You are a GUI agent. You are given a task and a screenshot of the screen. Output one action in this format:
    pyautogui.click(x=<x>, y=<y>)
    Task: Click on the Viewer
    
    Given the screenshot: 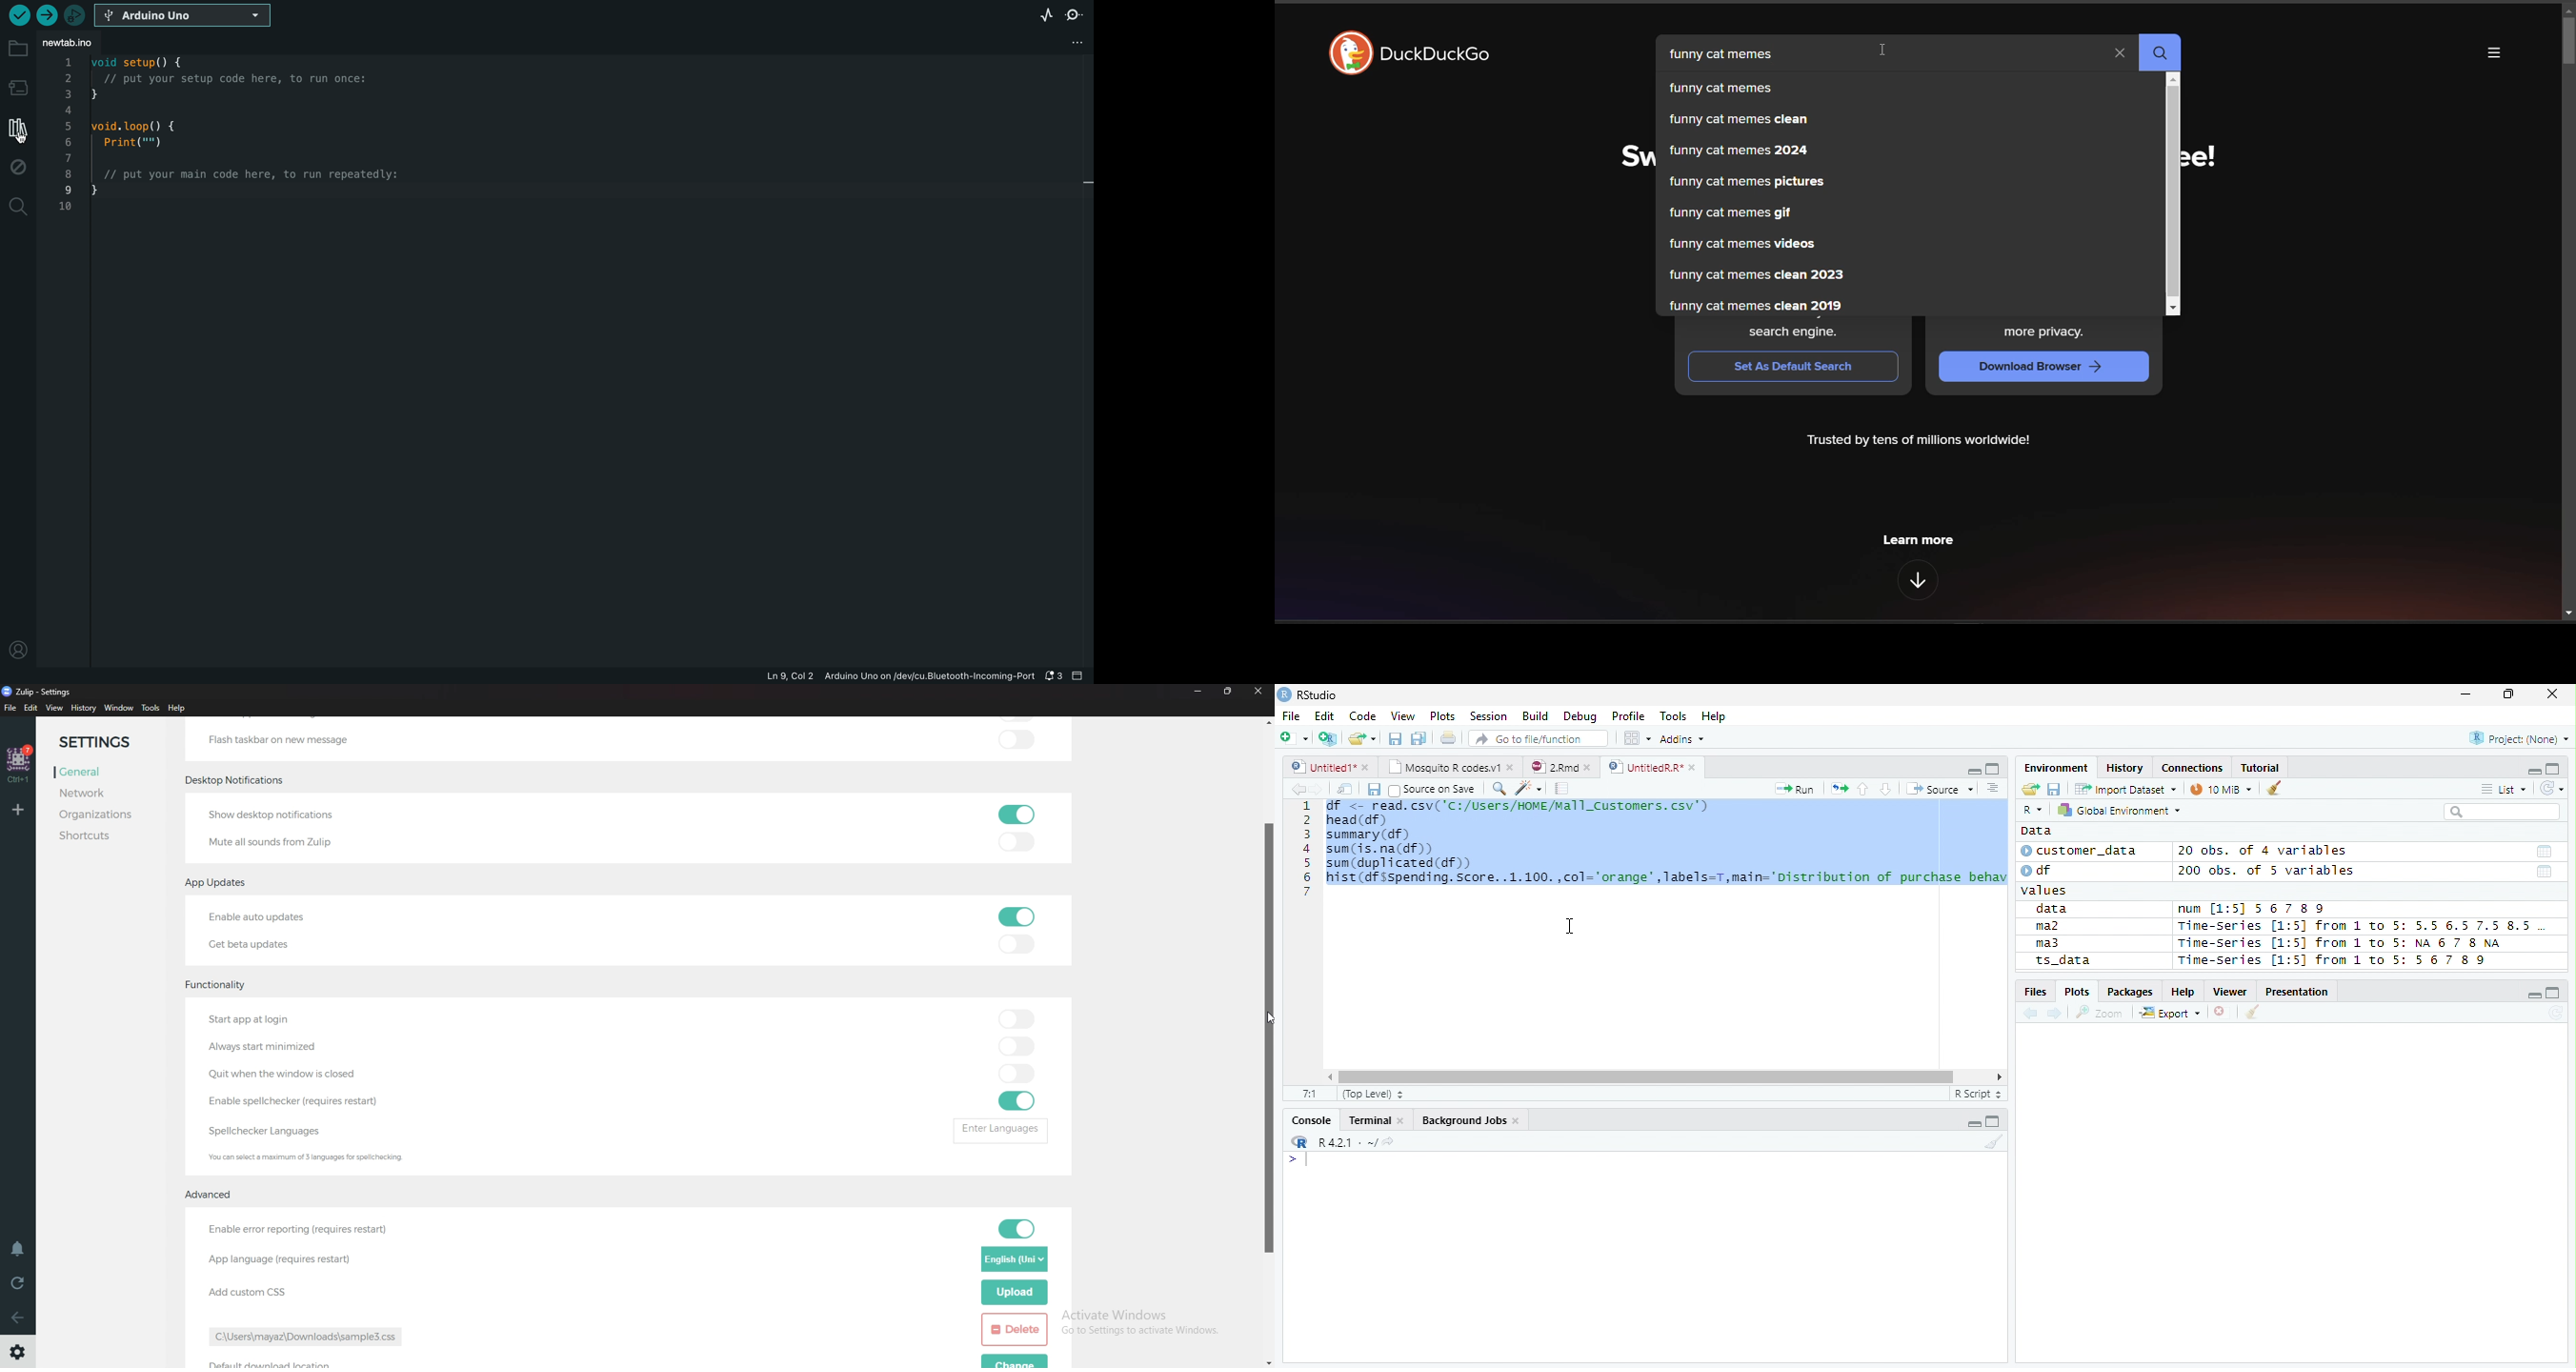 What is the action you would take?
    pyautogui.click(x=2233, y=992)
    